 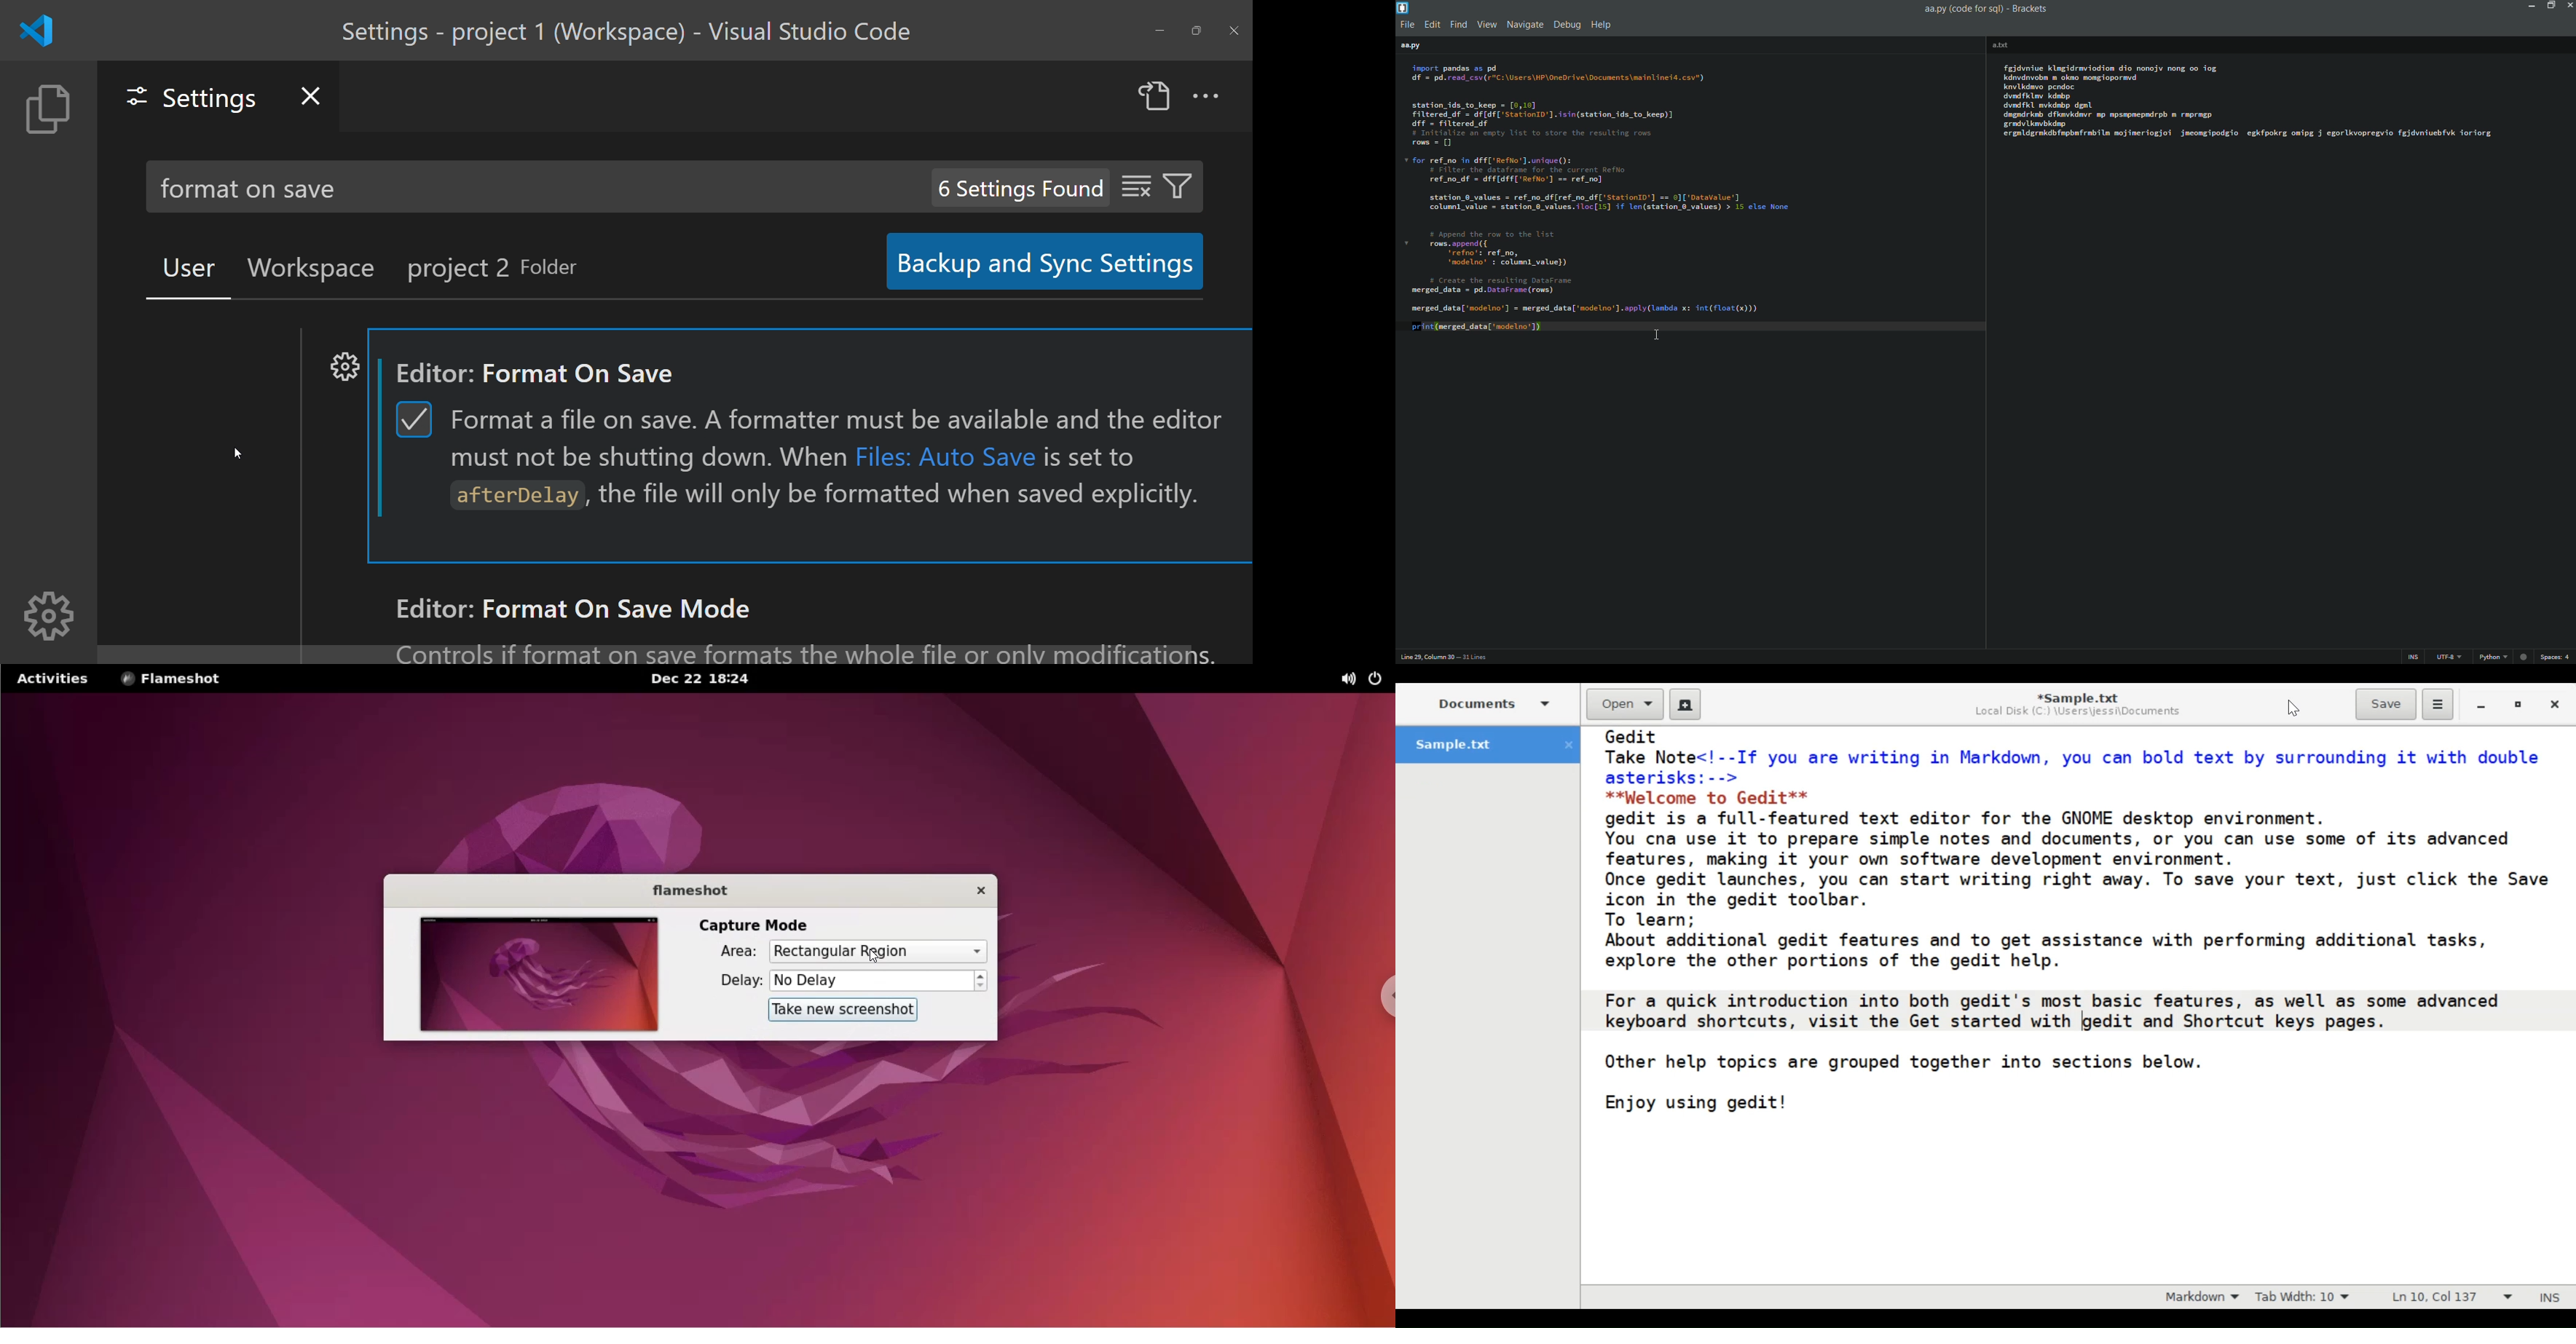 I want to click on file menu, so click(x=1406, y=25).